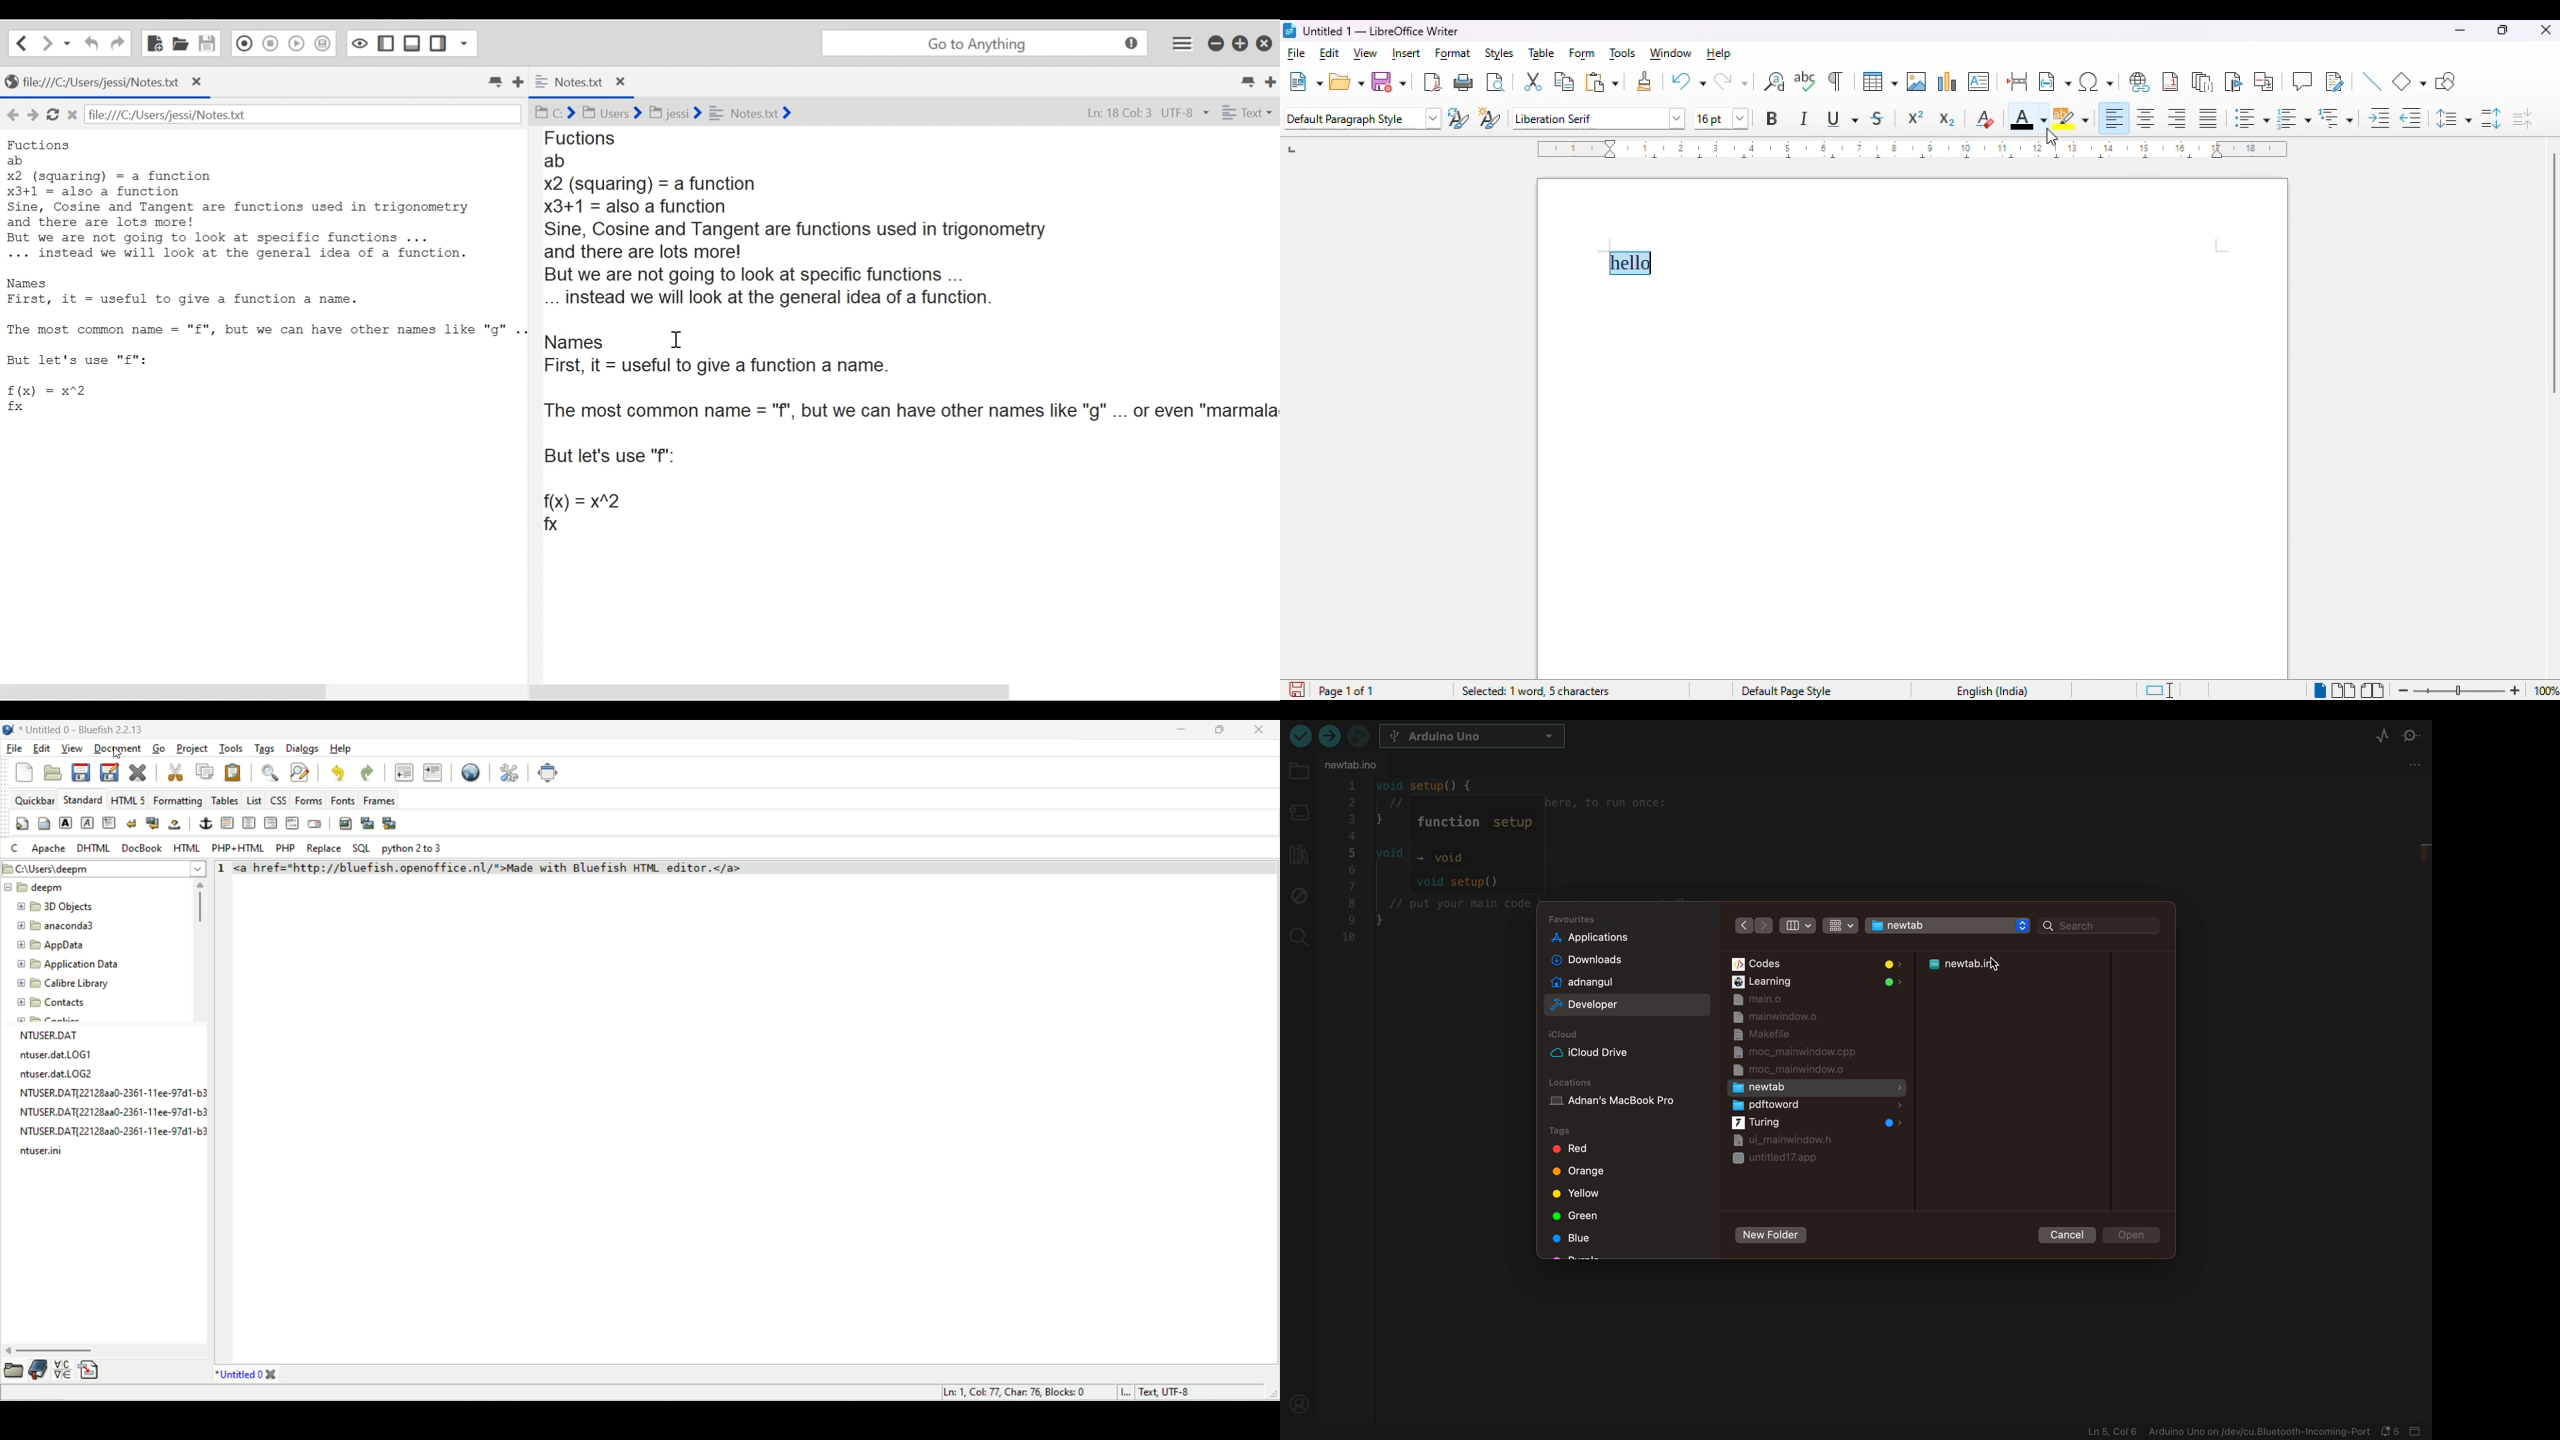  Describe the element at coordinates (1175, 1393) in the screenshot. I see `text, UTF-8` at that location.